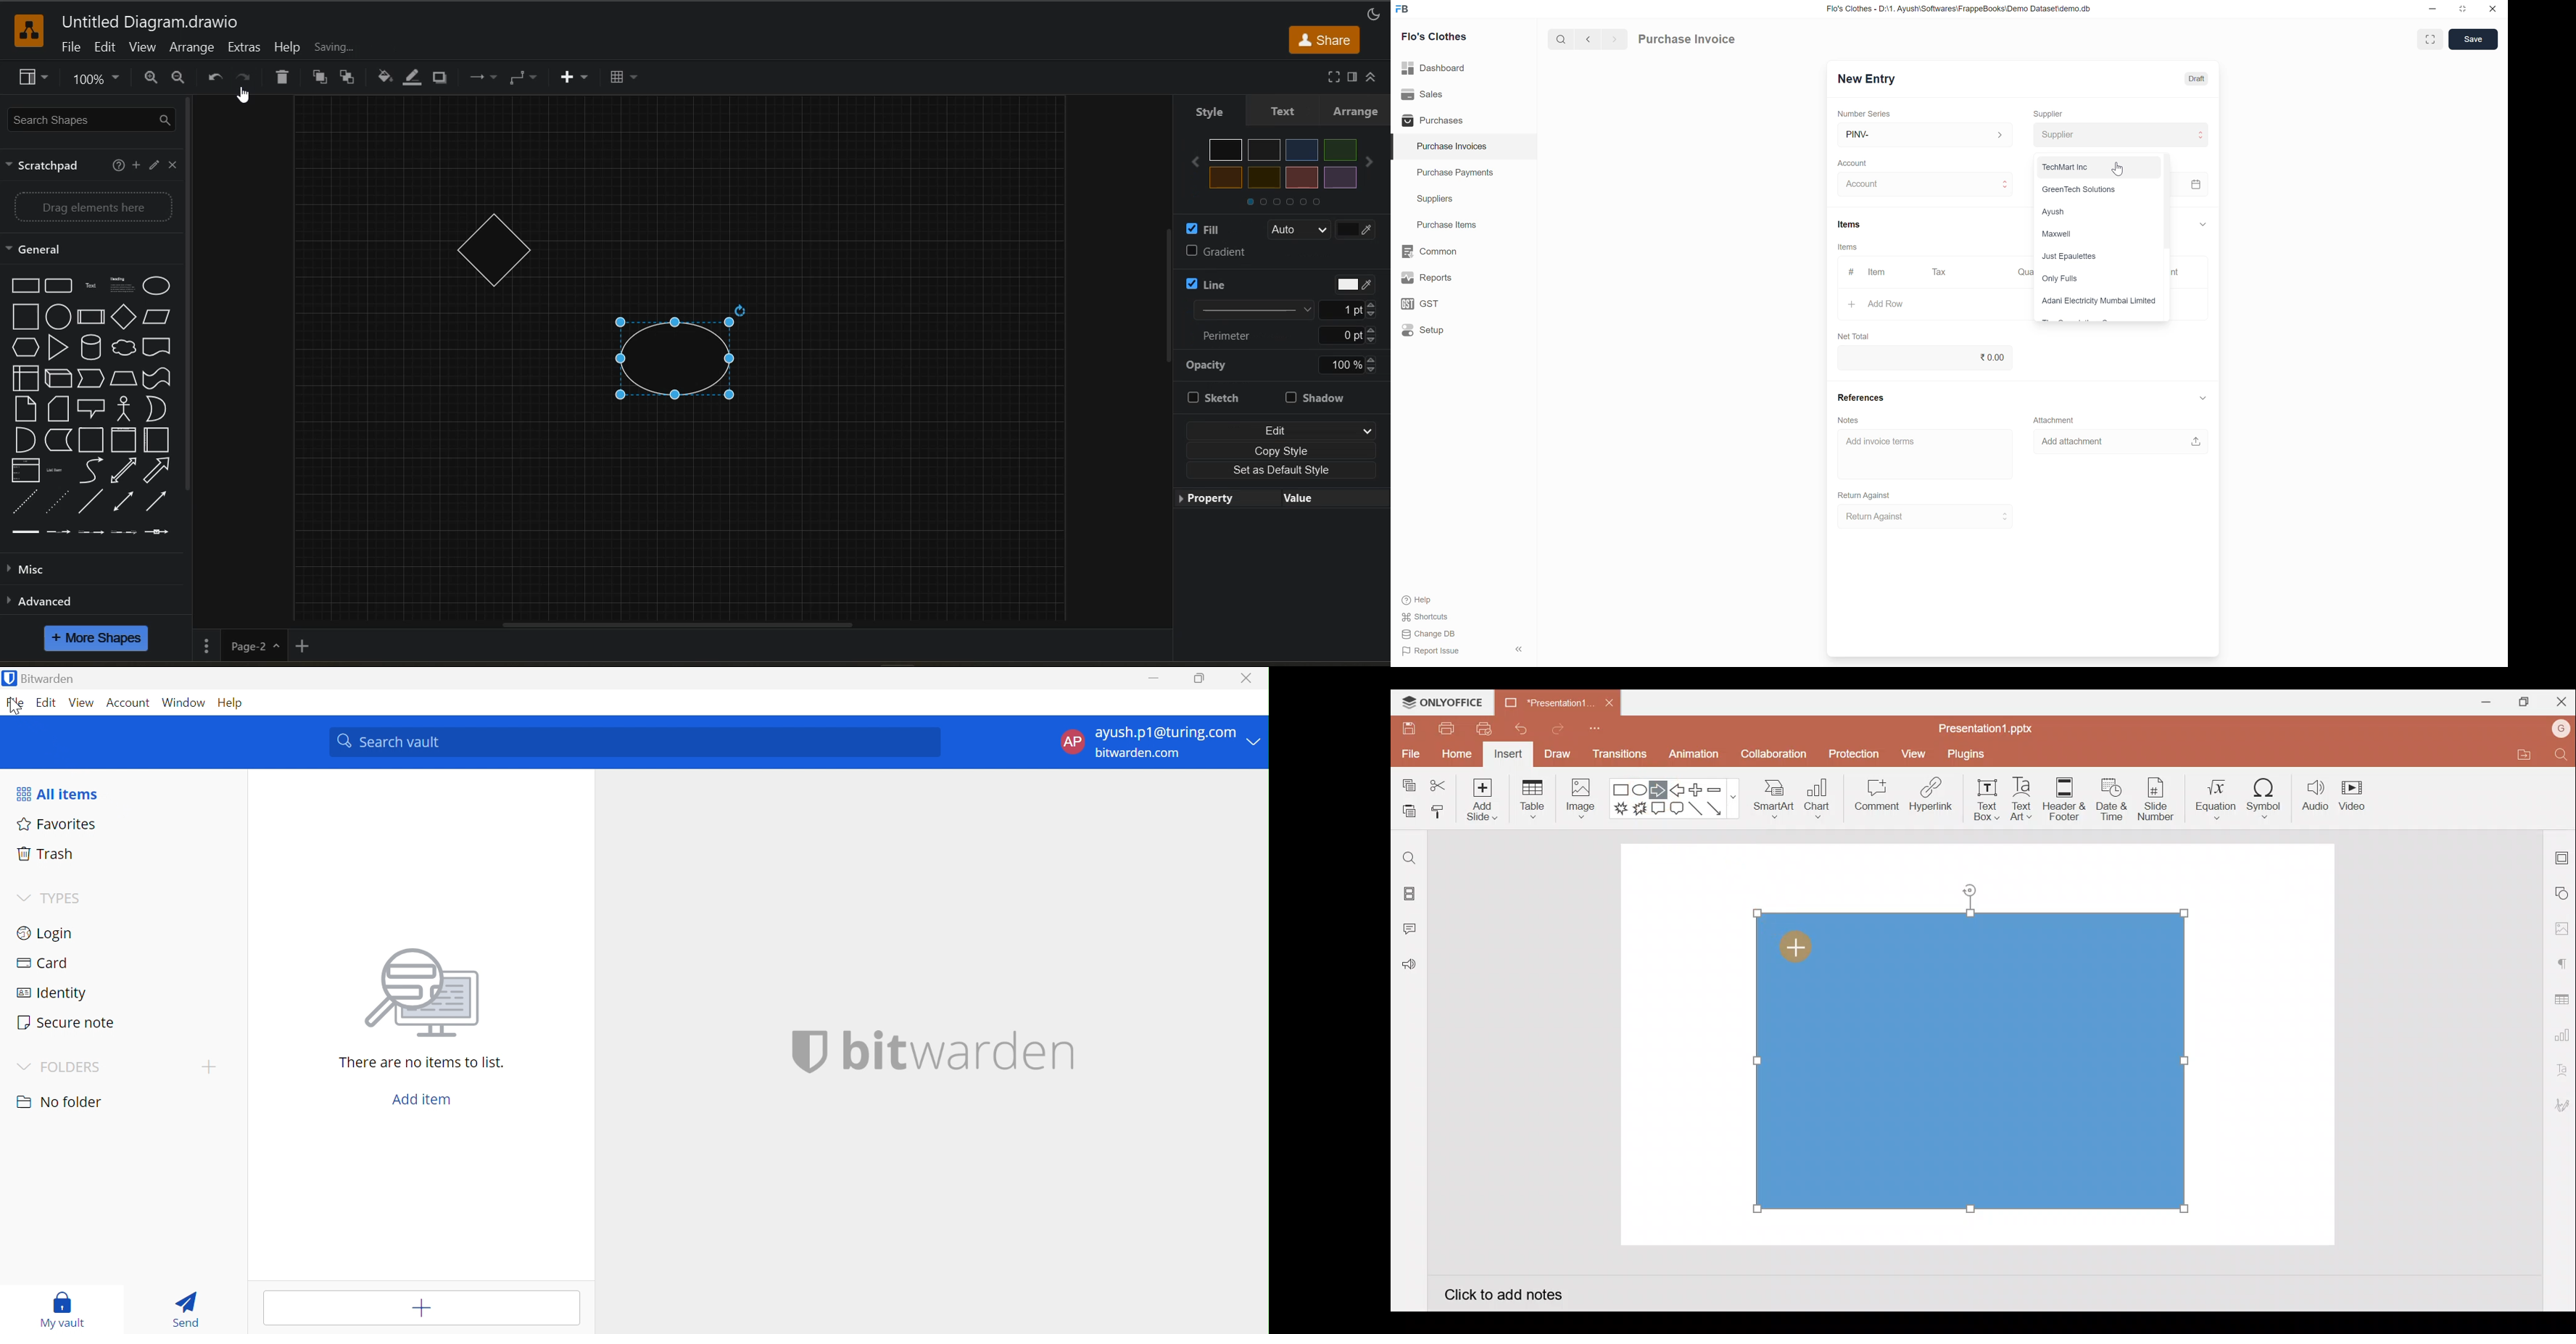 This screenshot has width=2576, height=1344. Describe the element at coordinates (231, 705) in the screenshot. I see `Help` at that location.